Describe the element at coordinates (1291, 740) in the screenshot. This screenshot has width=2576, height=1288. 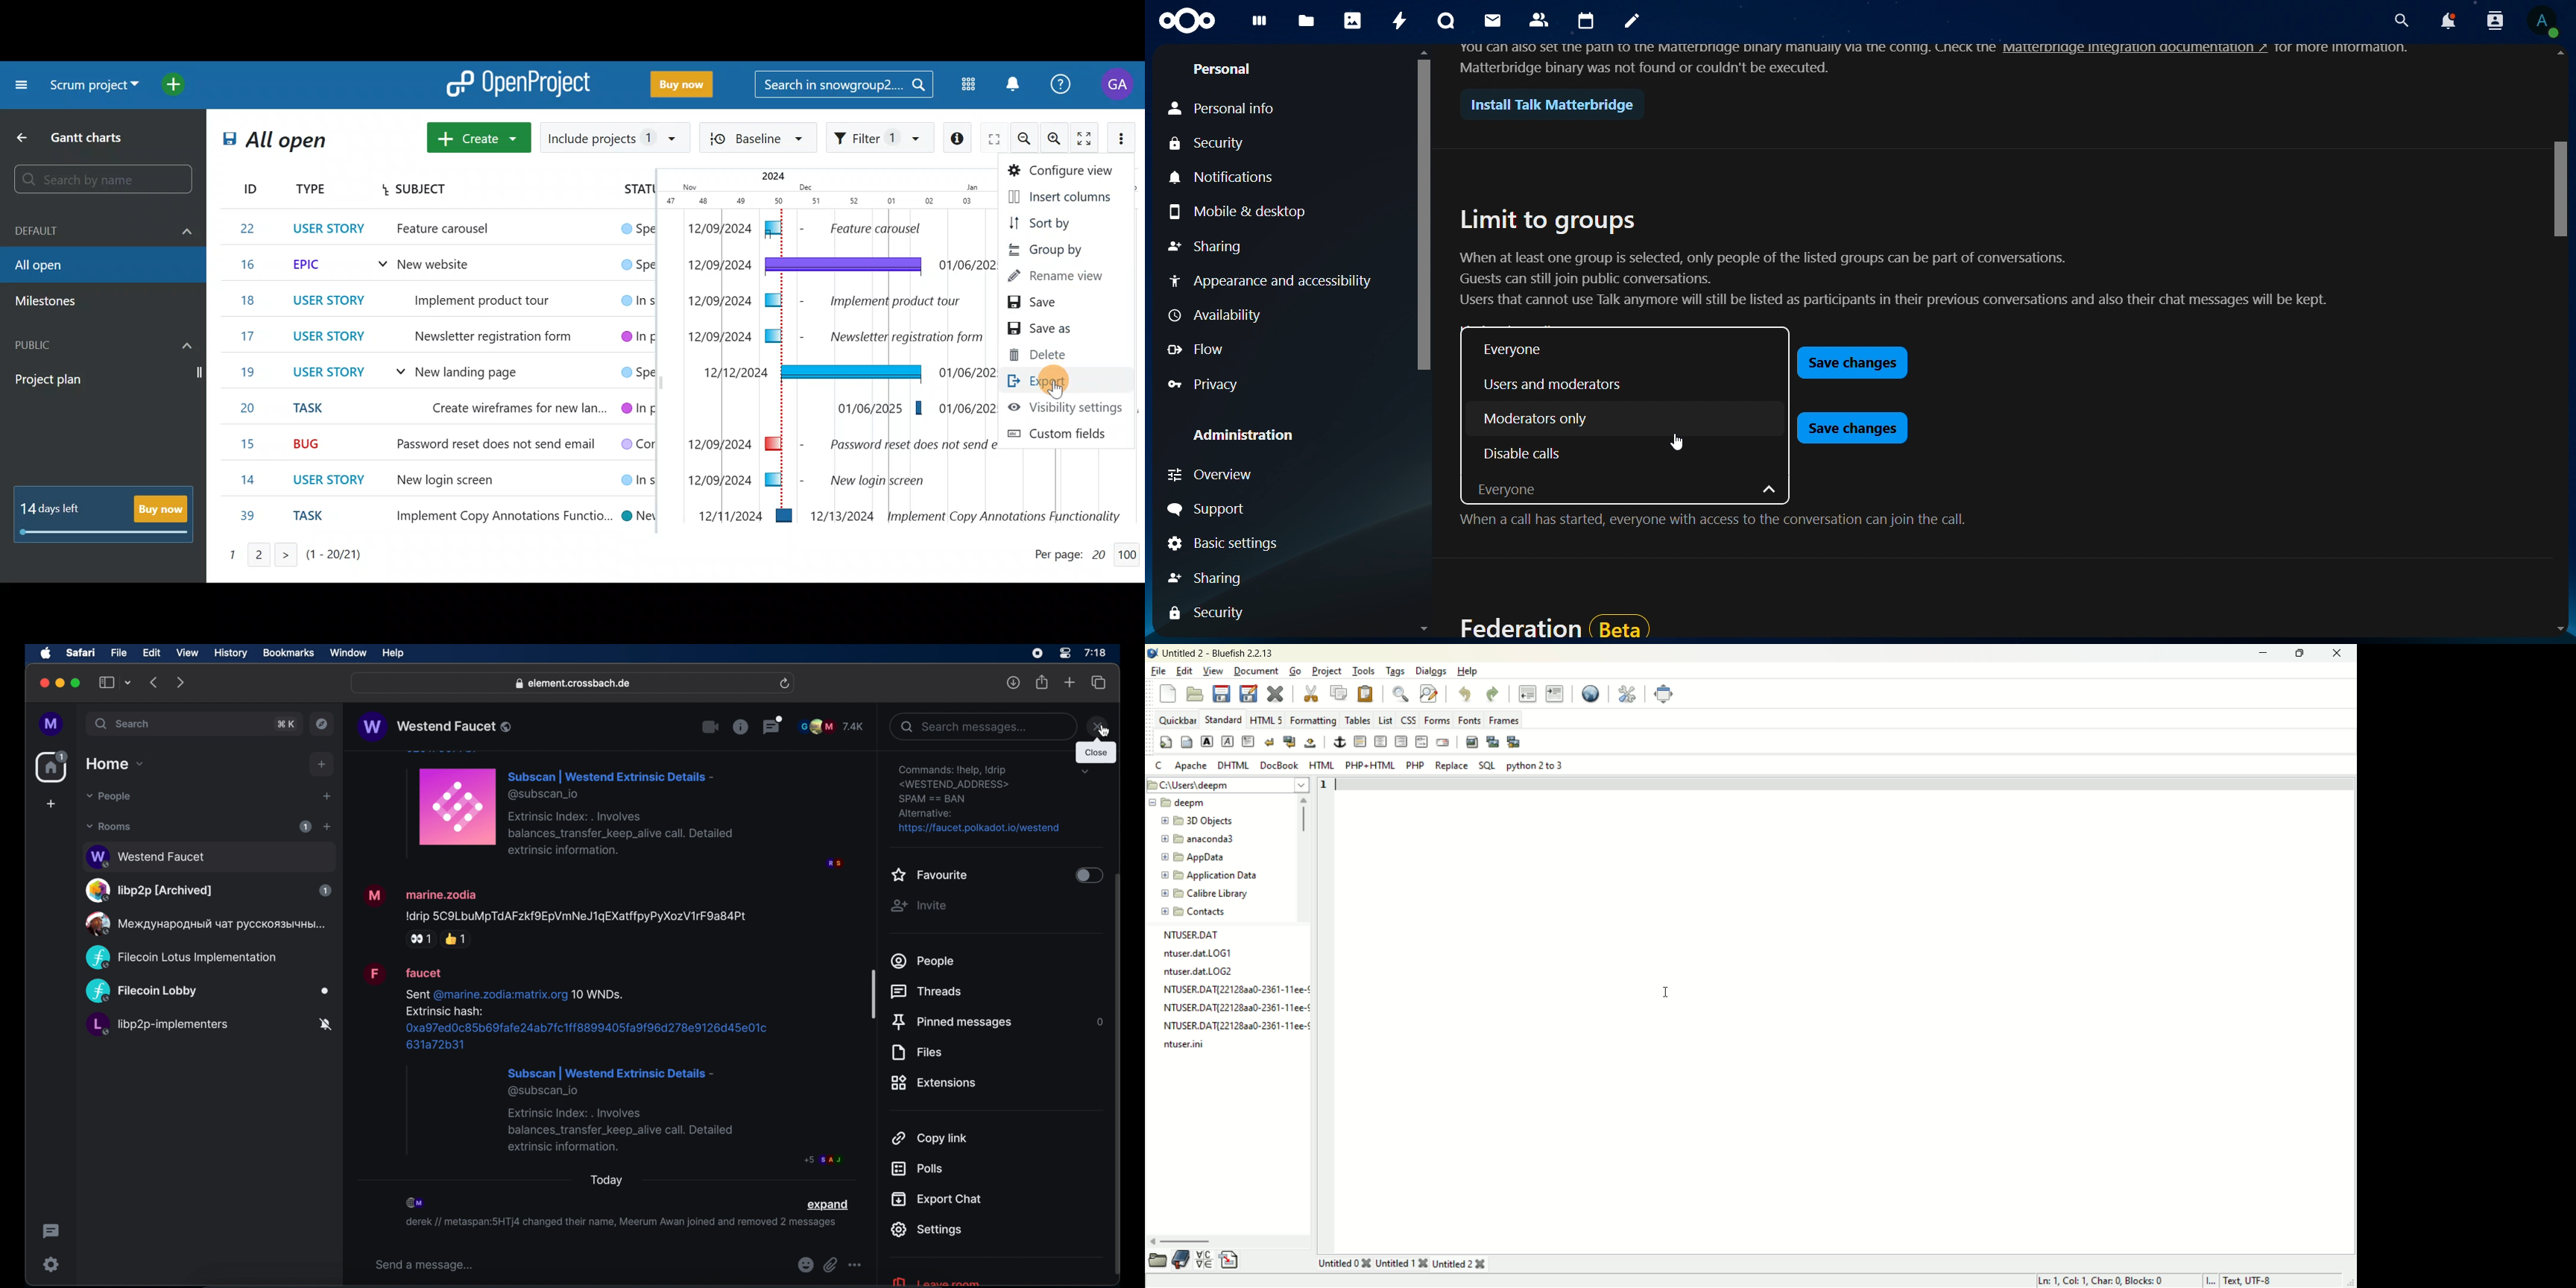
I see `break and clear` at that location.